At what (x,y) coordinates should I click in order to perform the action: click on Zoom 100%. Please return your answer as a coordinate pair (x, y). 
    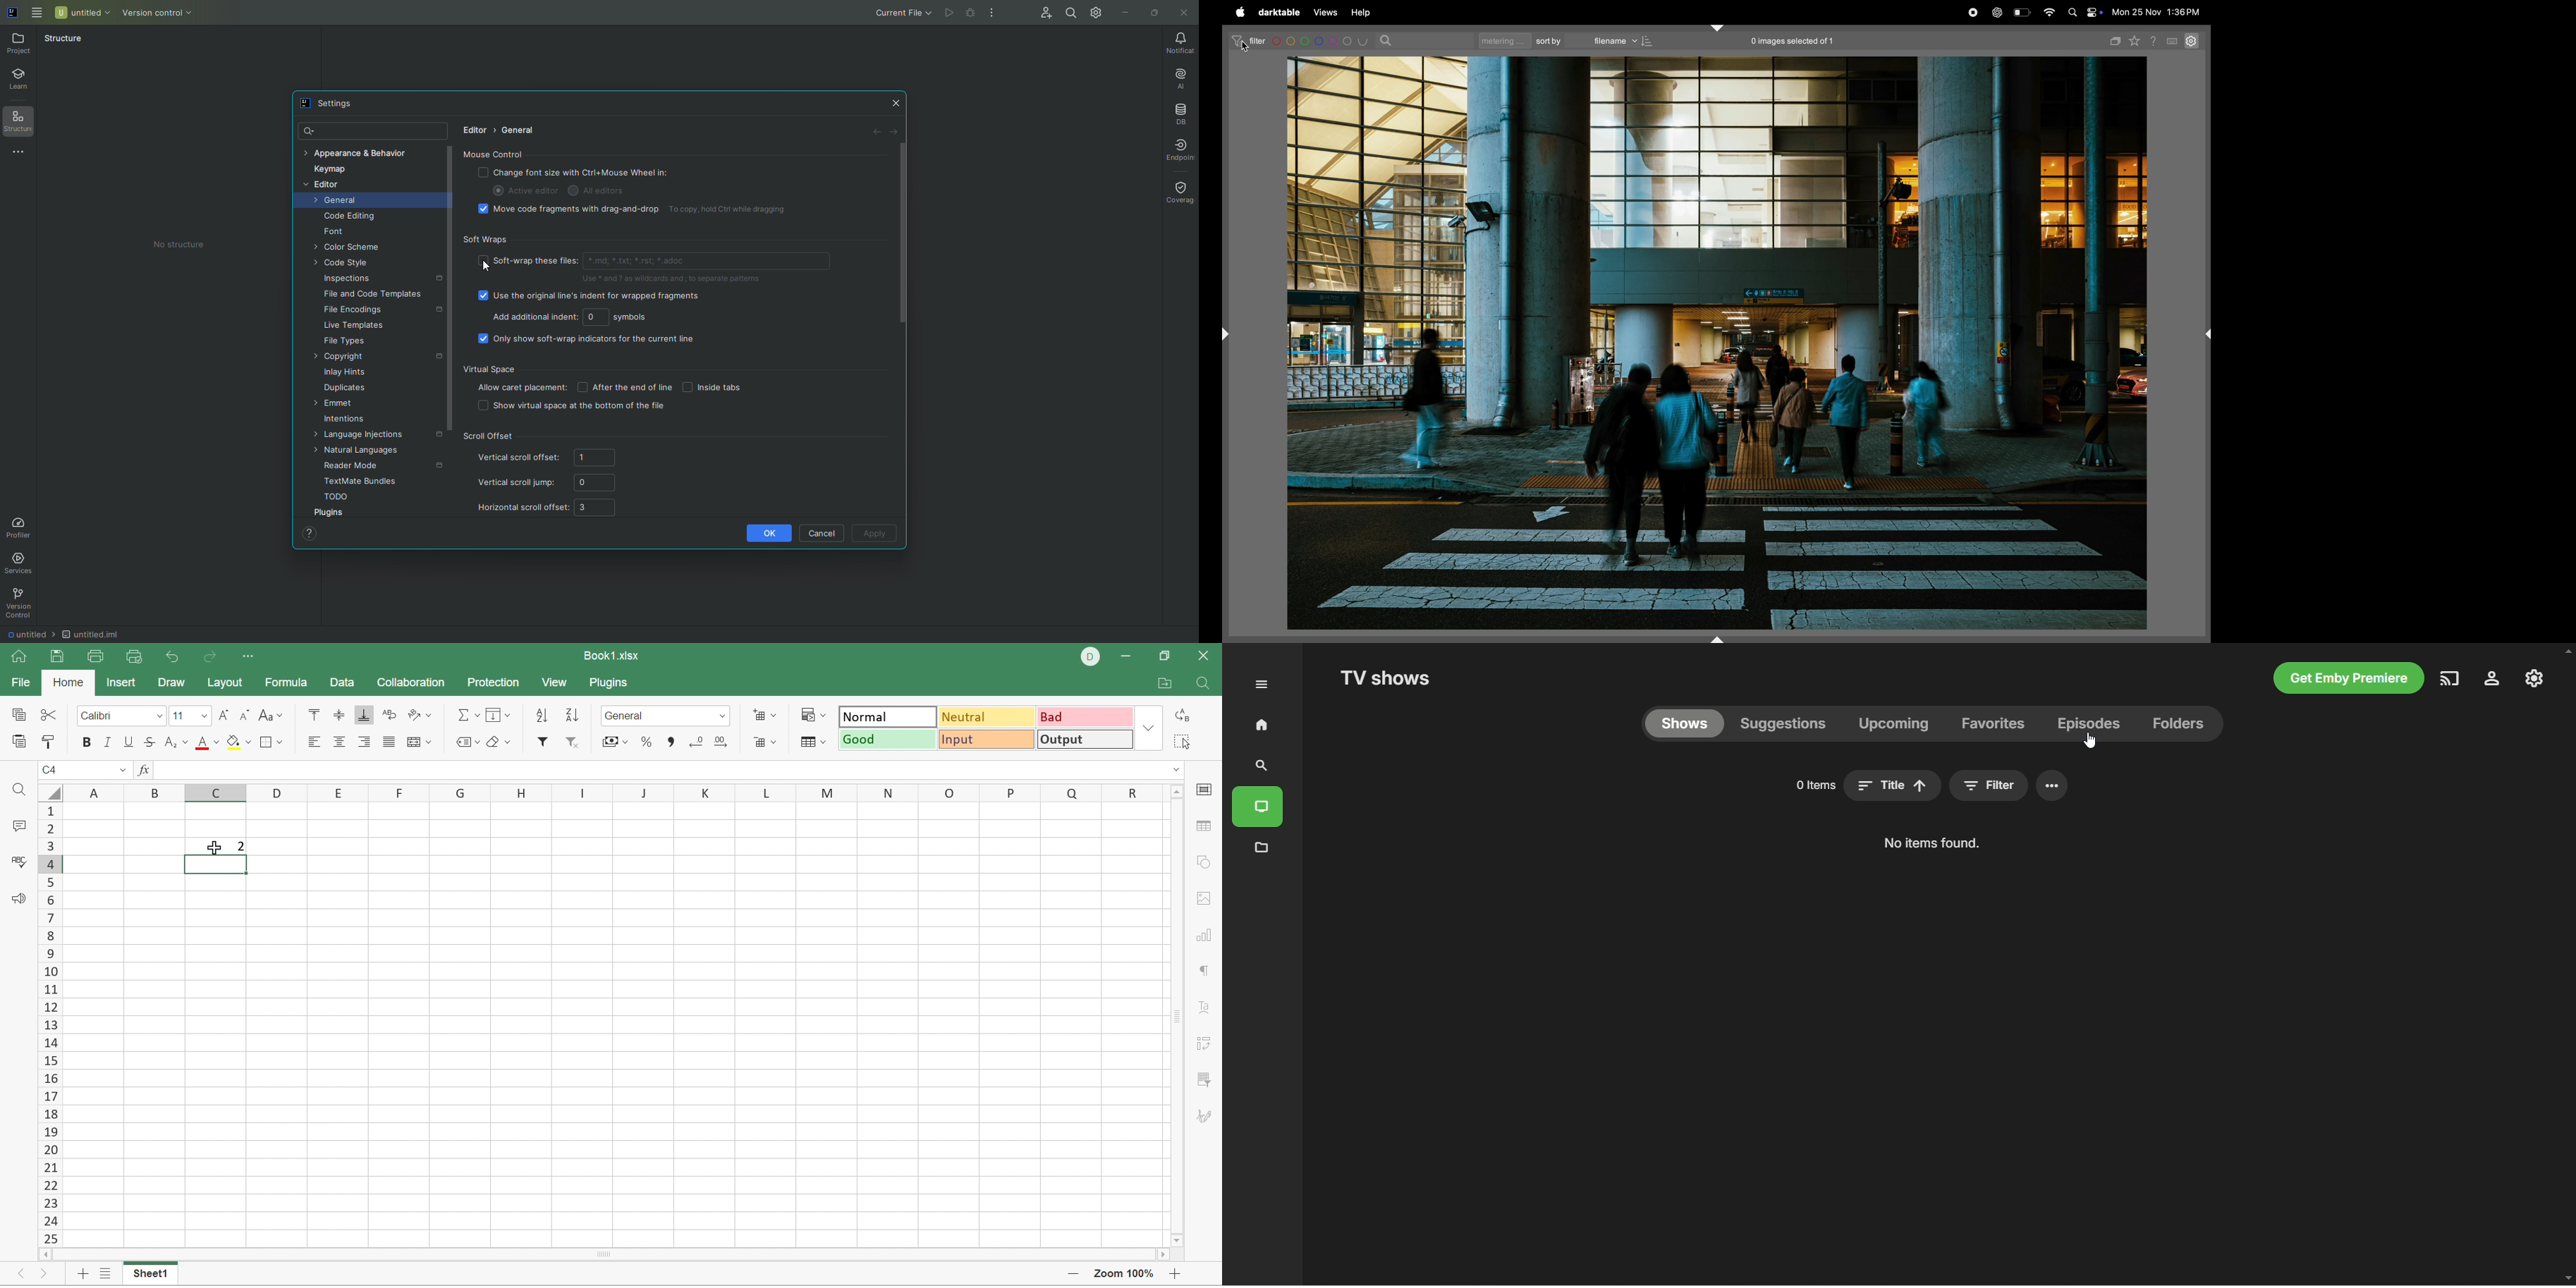
    Looking at the image, I should click on (1126, 1272).